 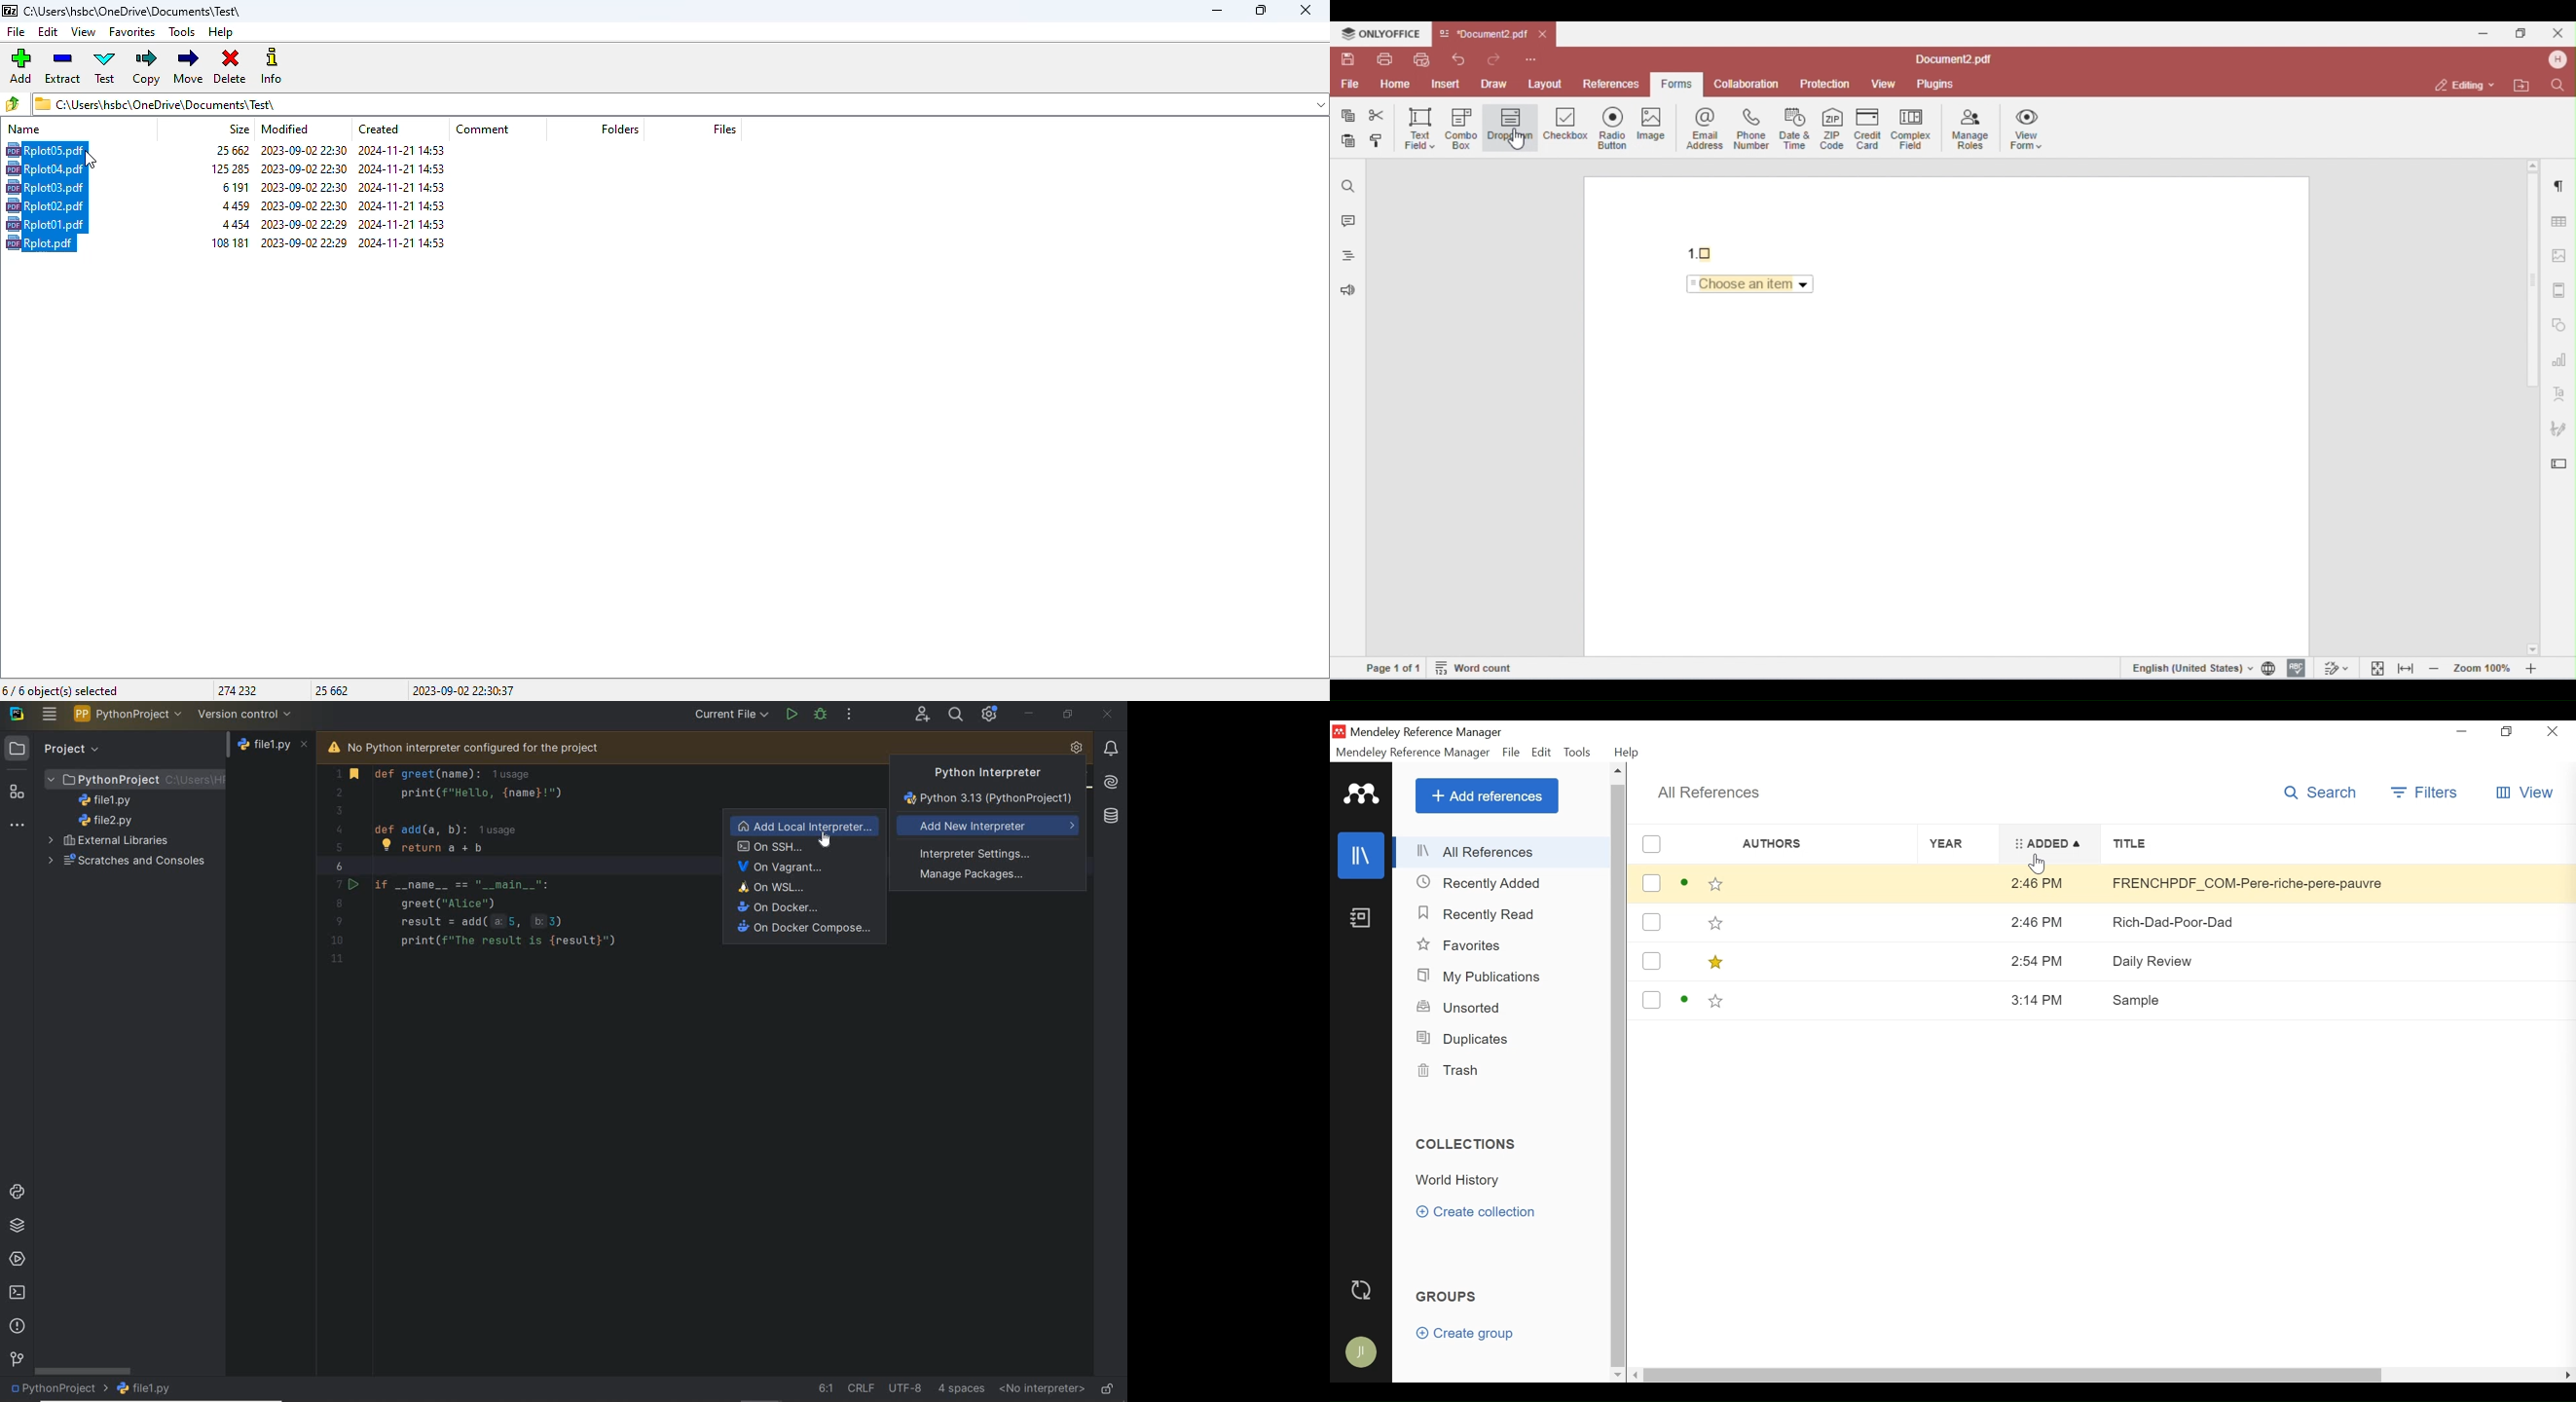 I want to click on minimize, so click(x=2460, y=731).